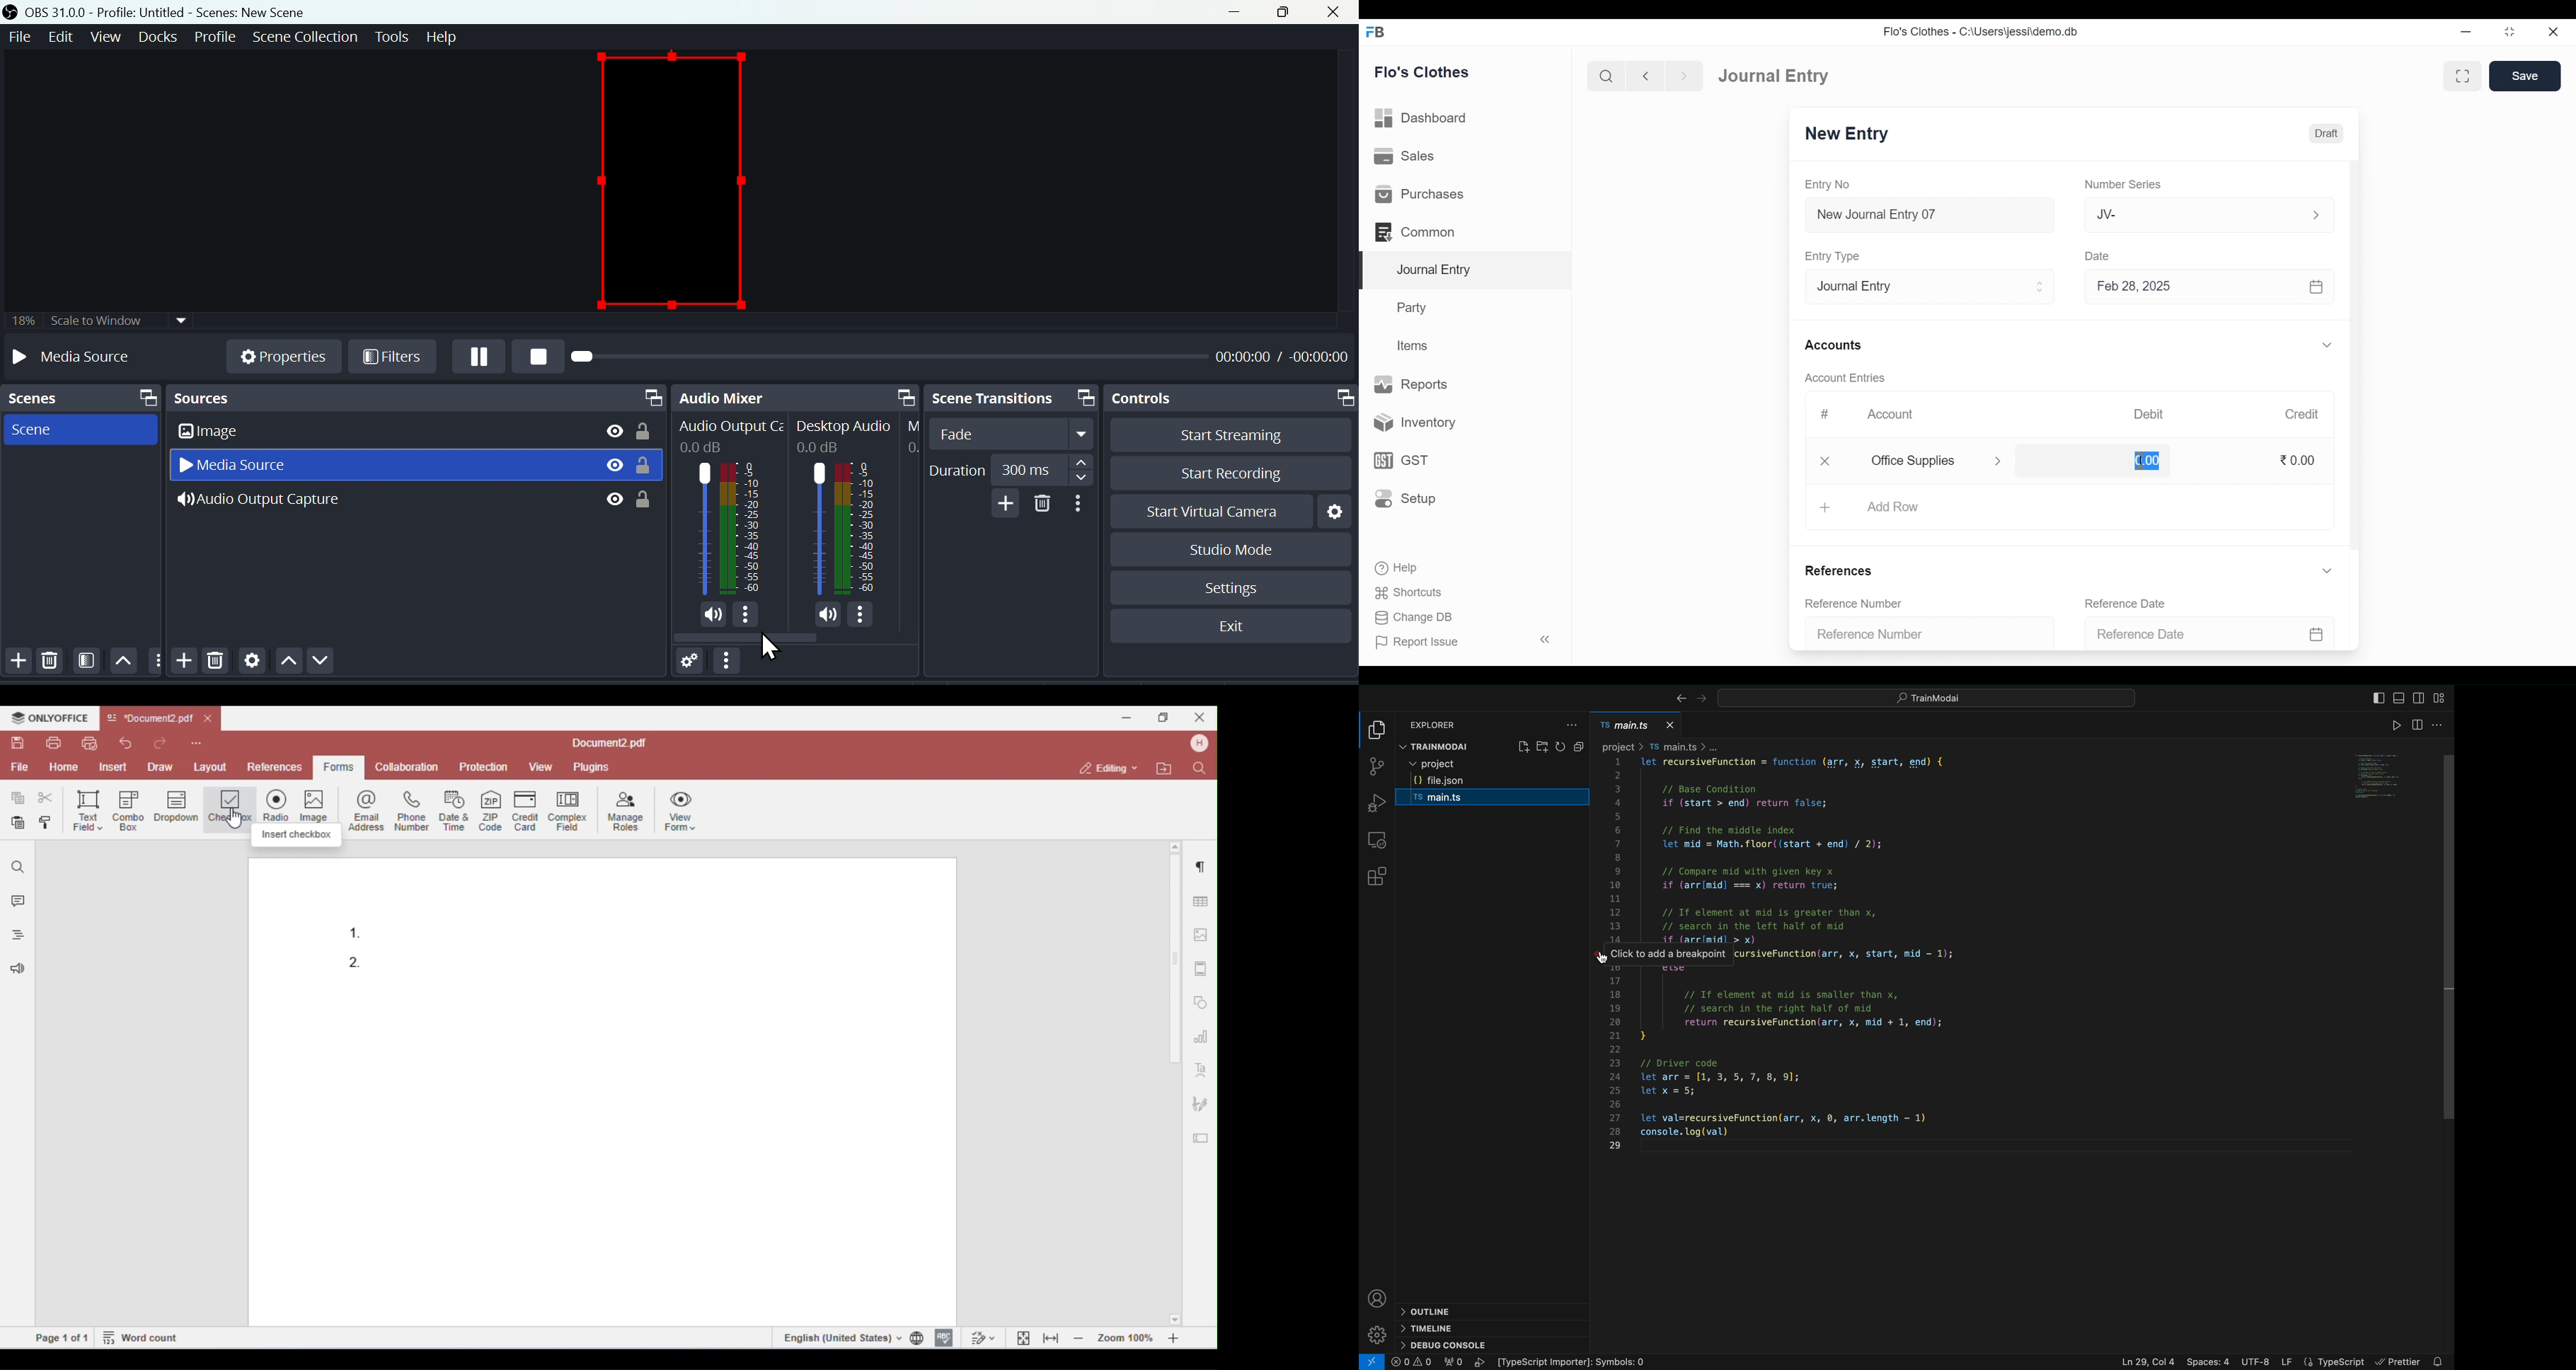 The image size is (2576, 1372). What do you see at coordinates (704, 448) in the screenshot?
I see `0.0dB` at bounding box center [704, 448].